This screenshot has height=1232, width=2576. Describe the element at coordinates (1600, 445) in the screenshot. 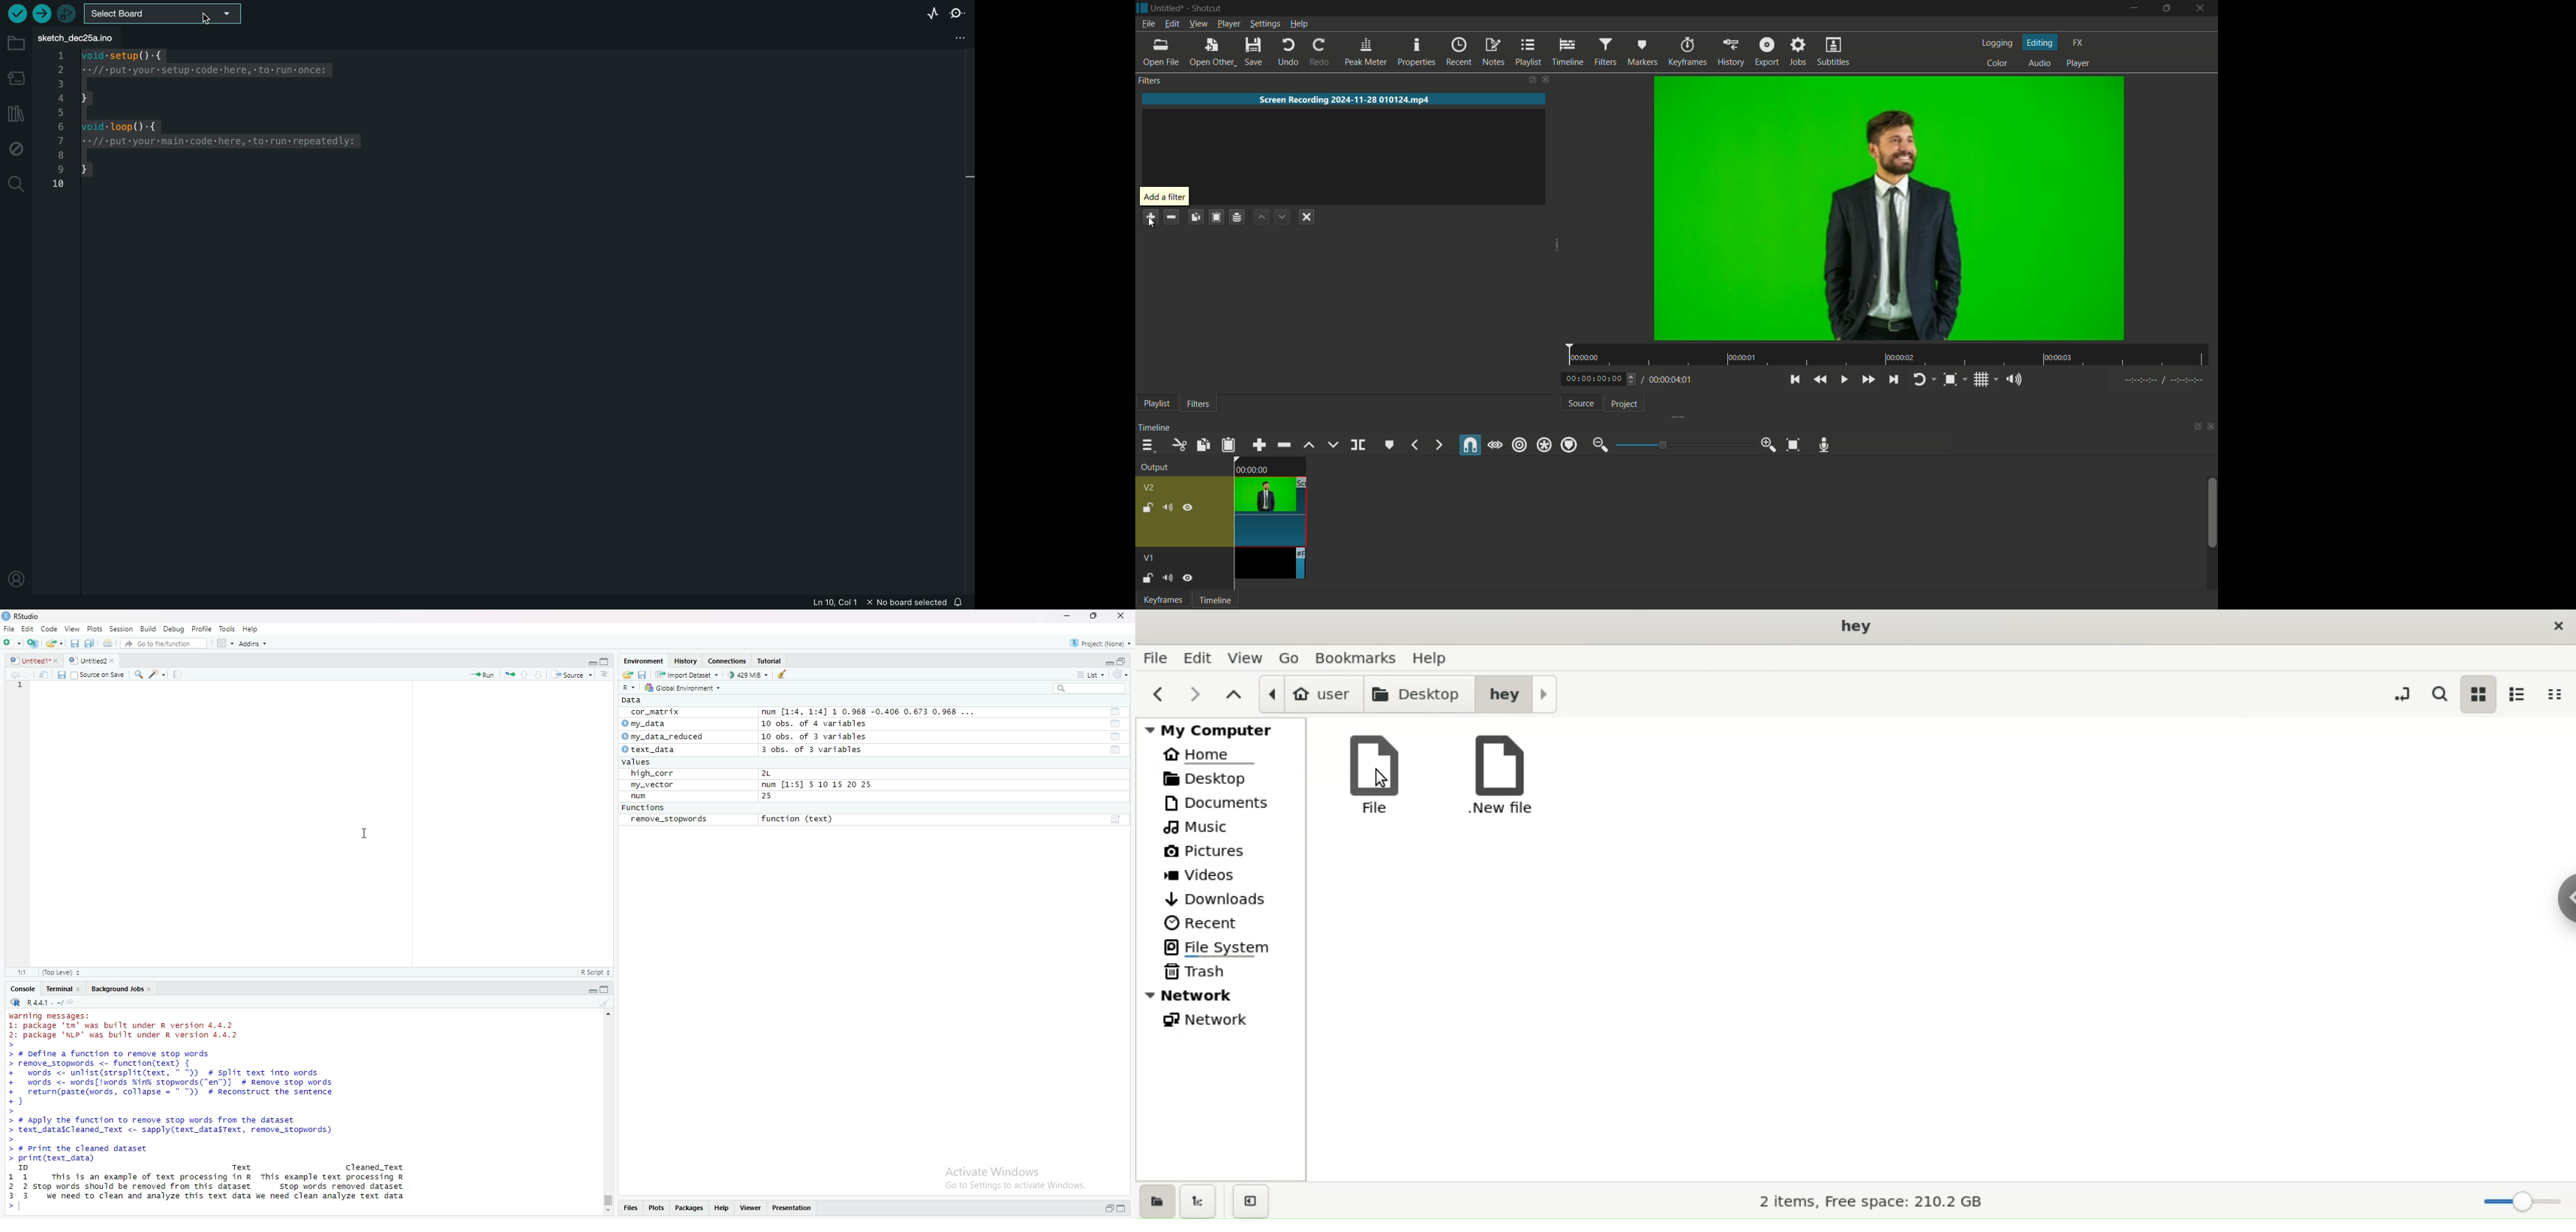

I see `zoom out` at that location.